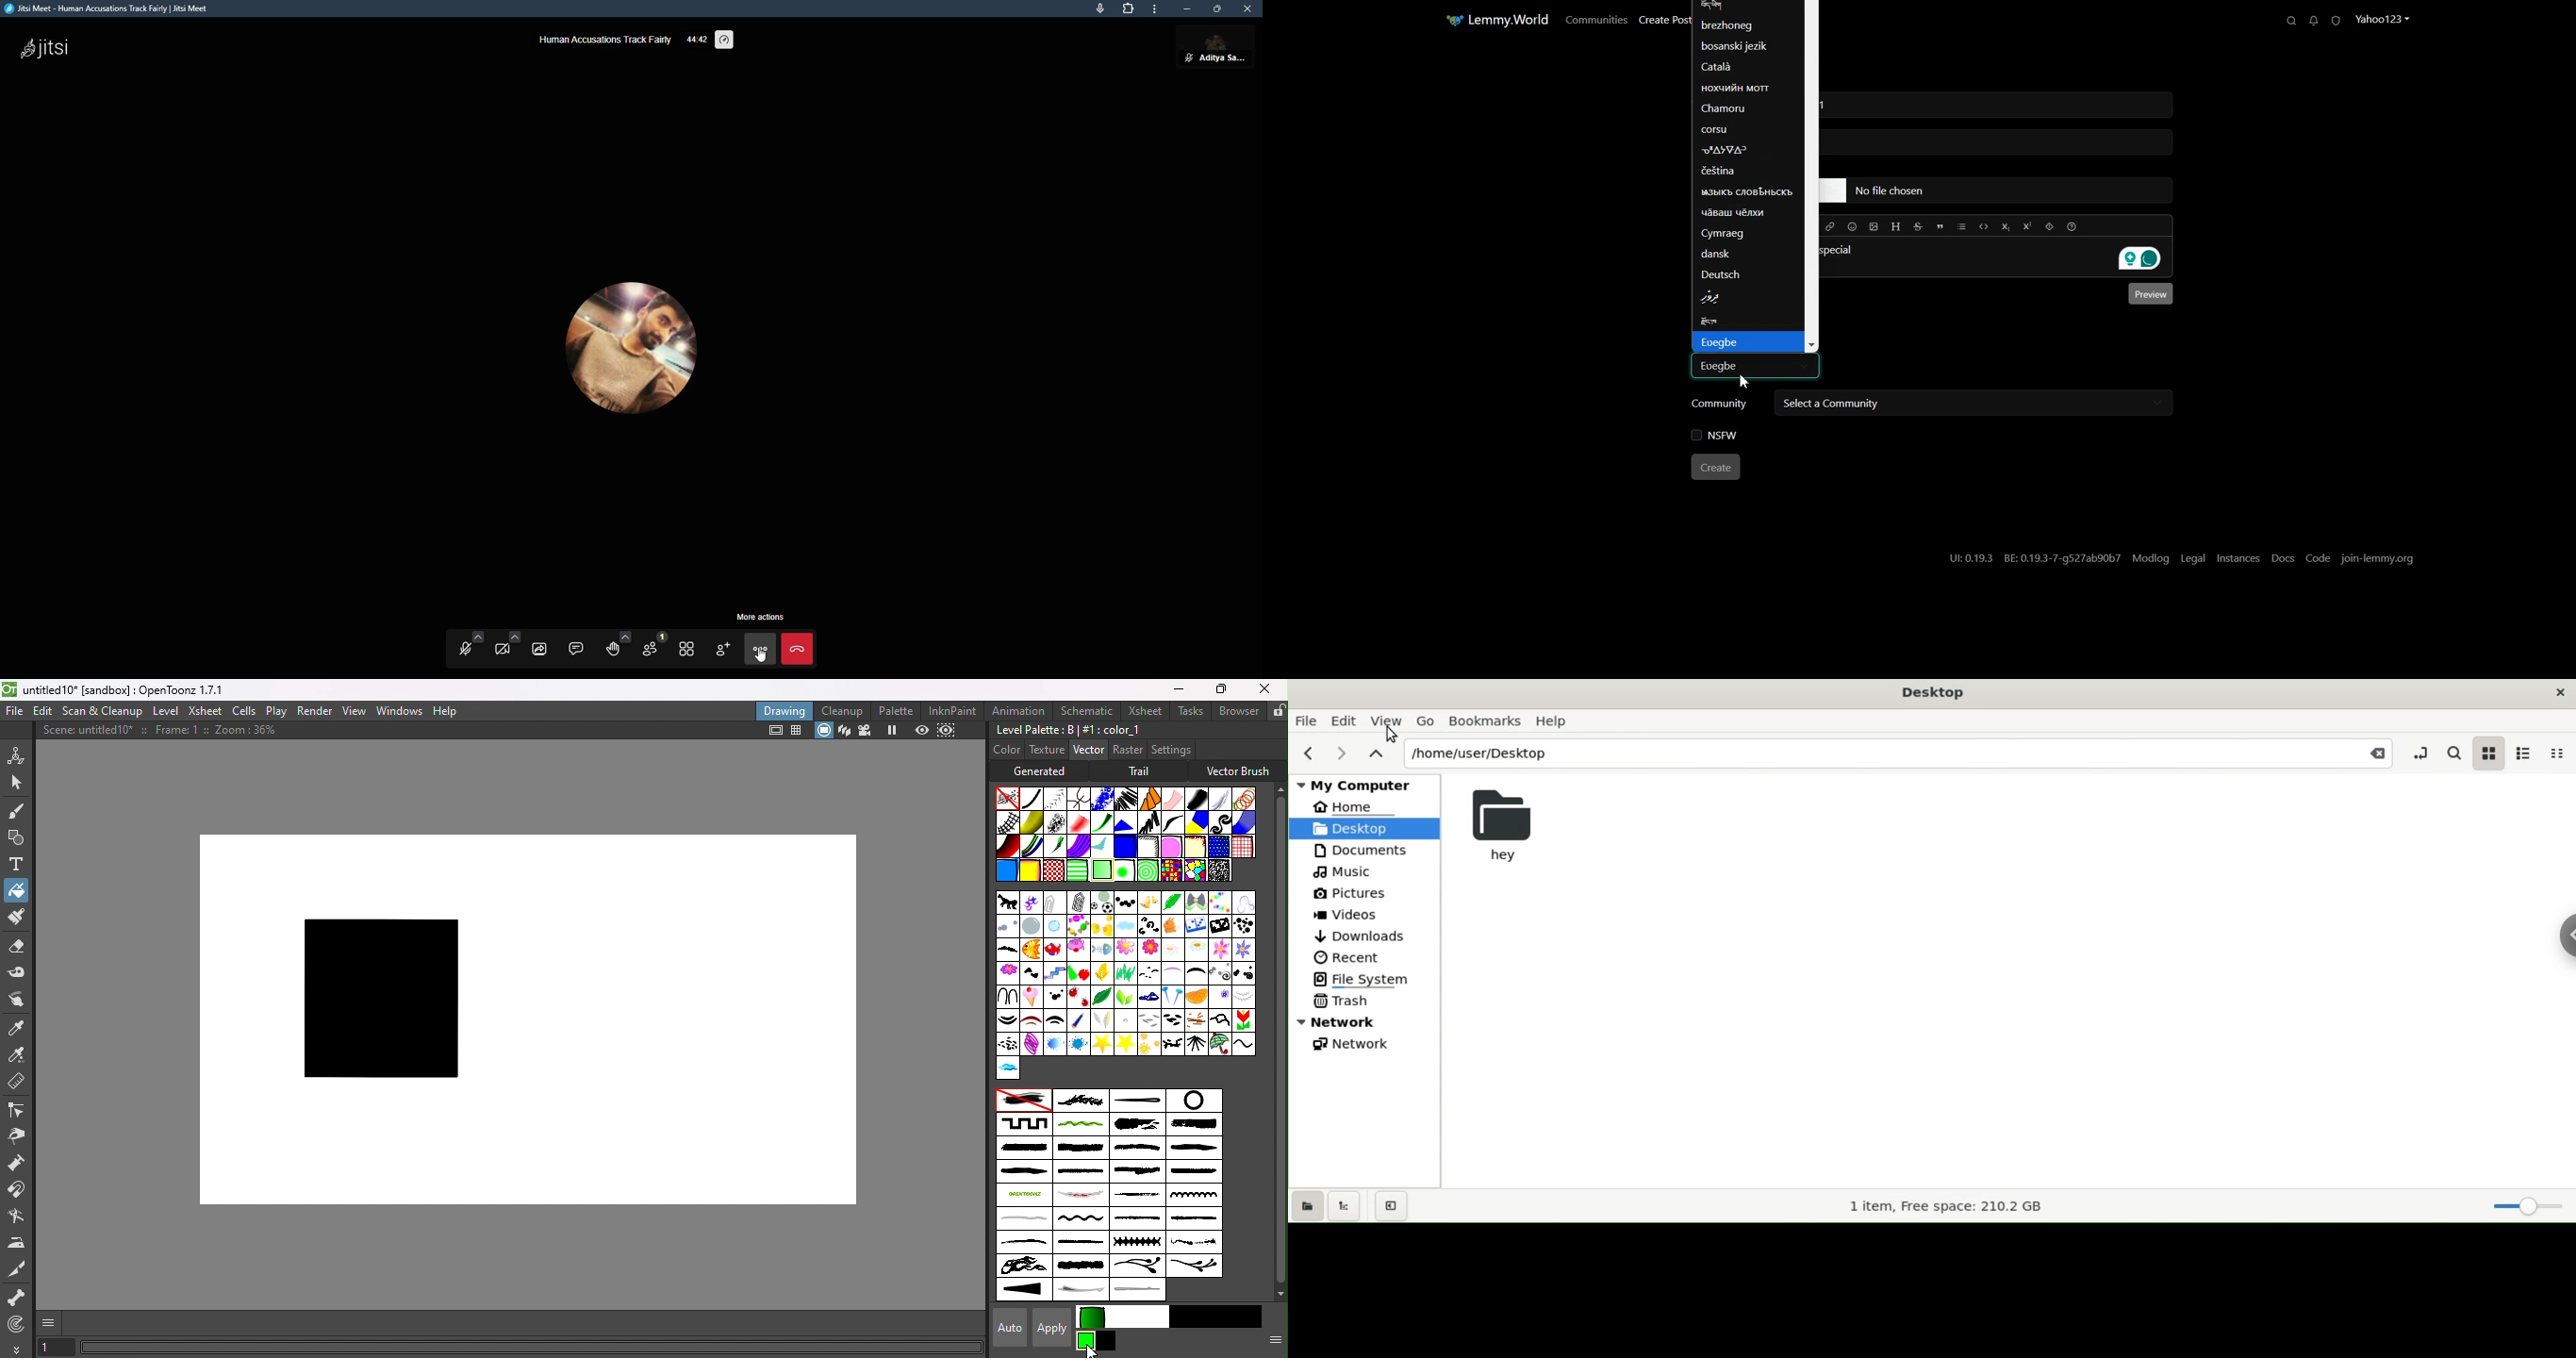  Describe the element at coordinates (1170, 749) in the screenshot. I see `Settings` at that location.